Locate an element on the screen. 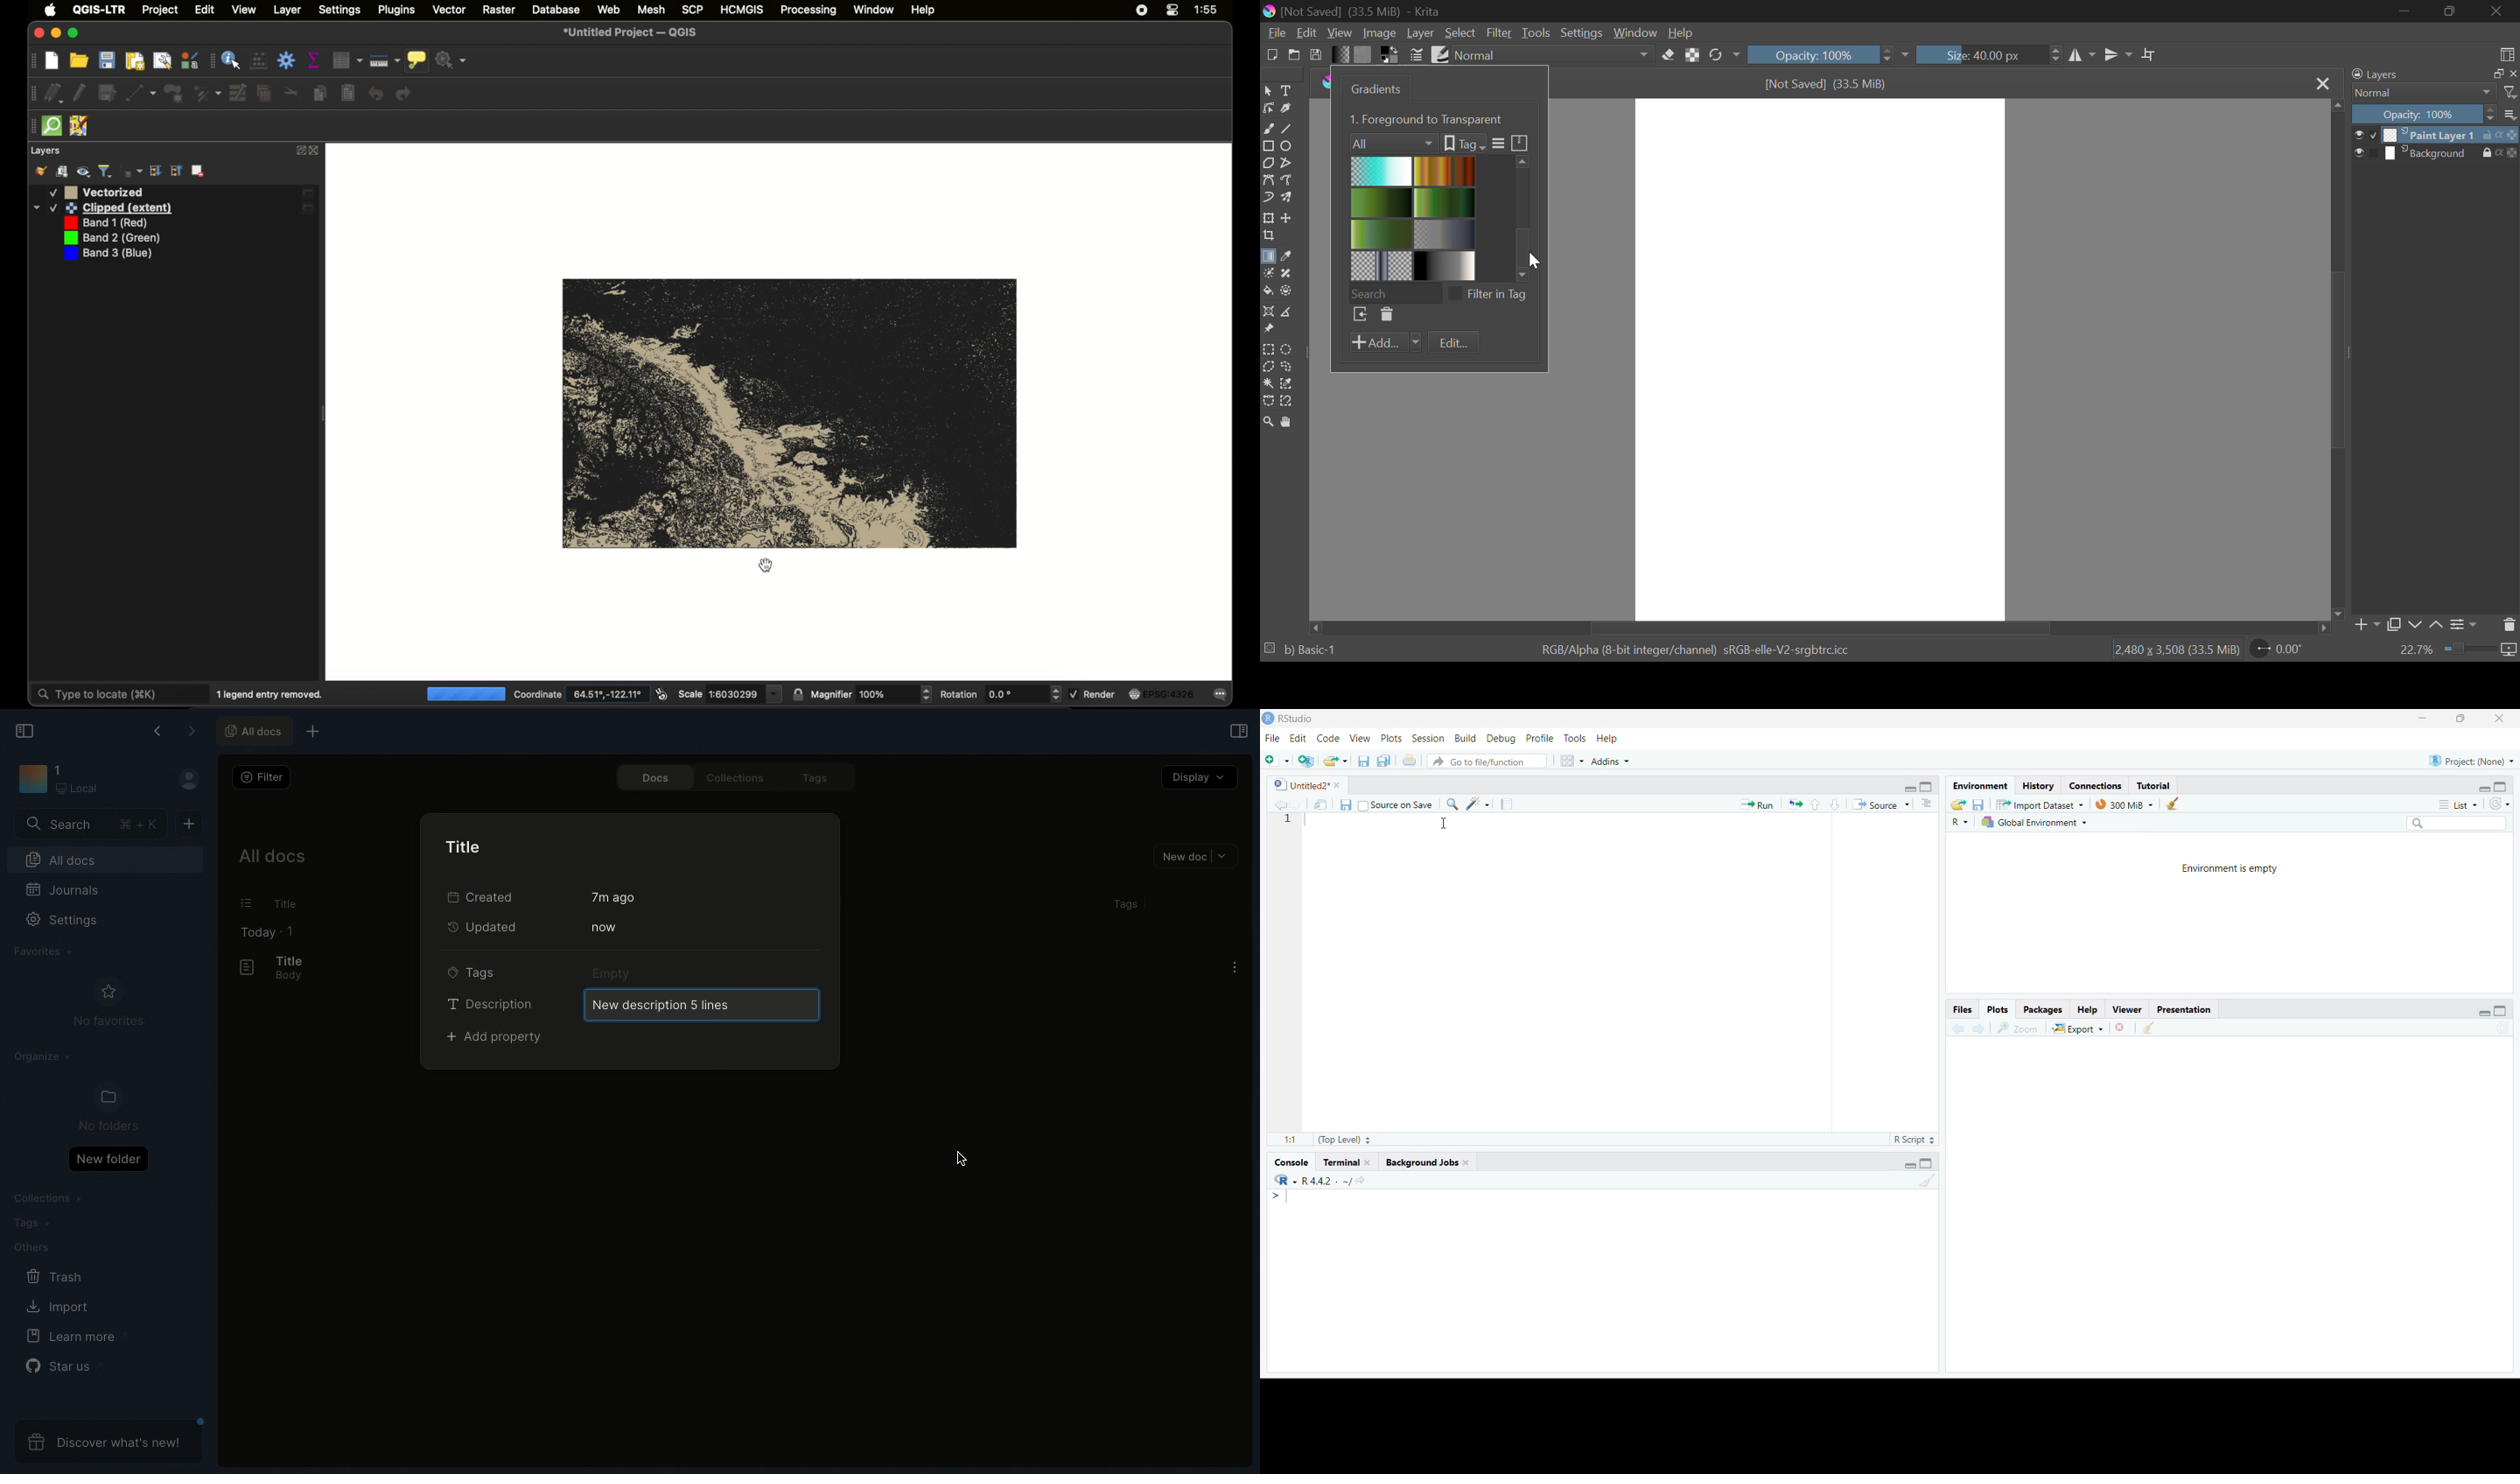 This screenshot has width=2520, height=1484. Polygon Selection is located at coordinates (1268, 368).